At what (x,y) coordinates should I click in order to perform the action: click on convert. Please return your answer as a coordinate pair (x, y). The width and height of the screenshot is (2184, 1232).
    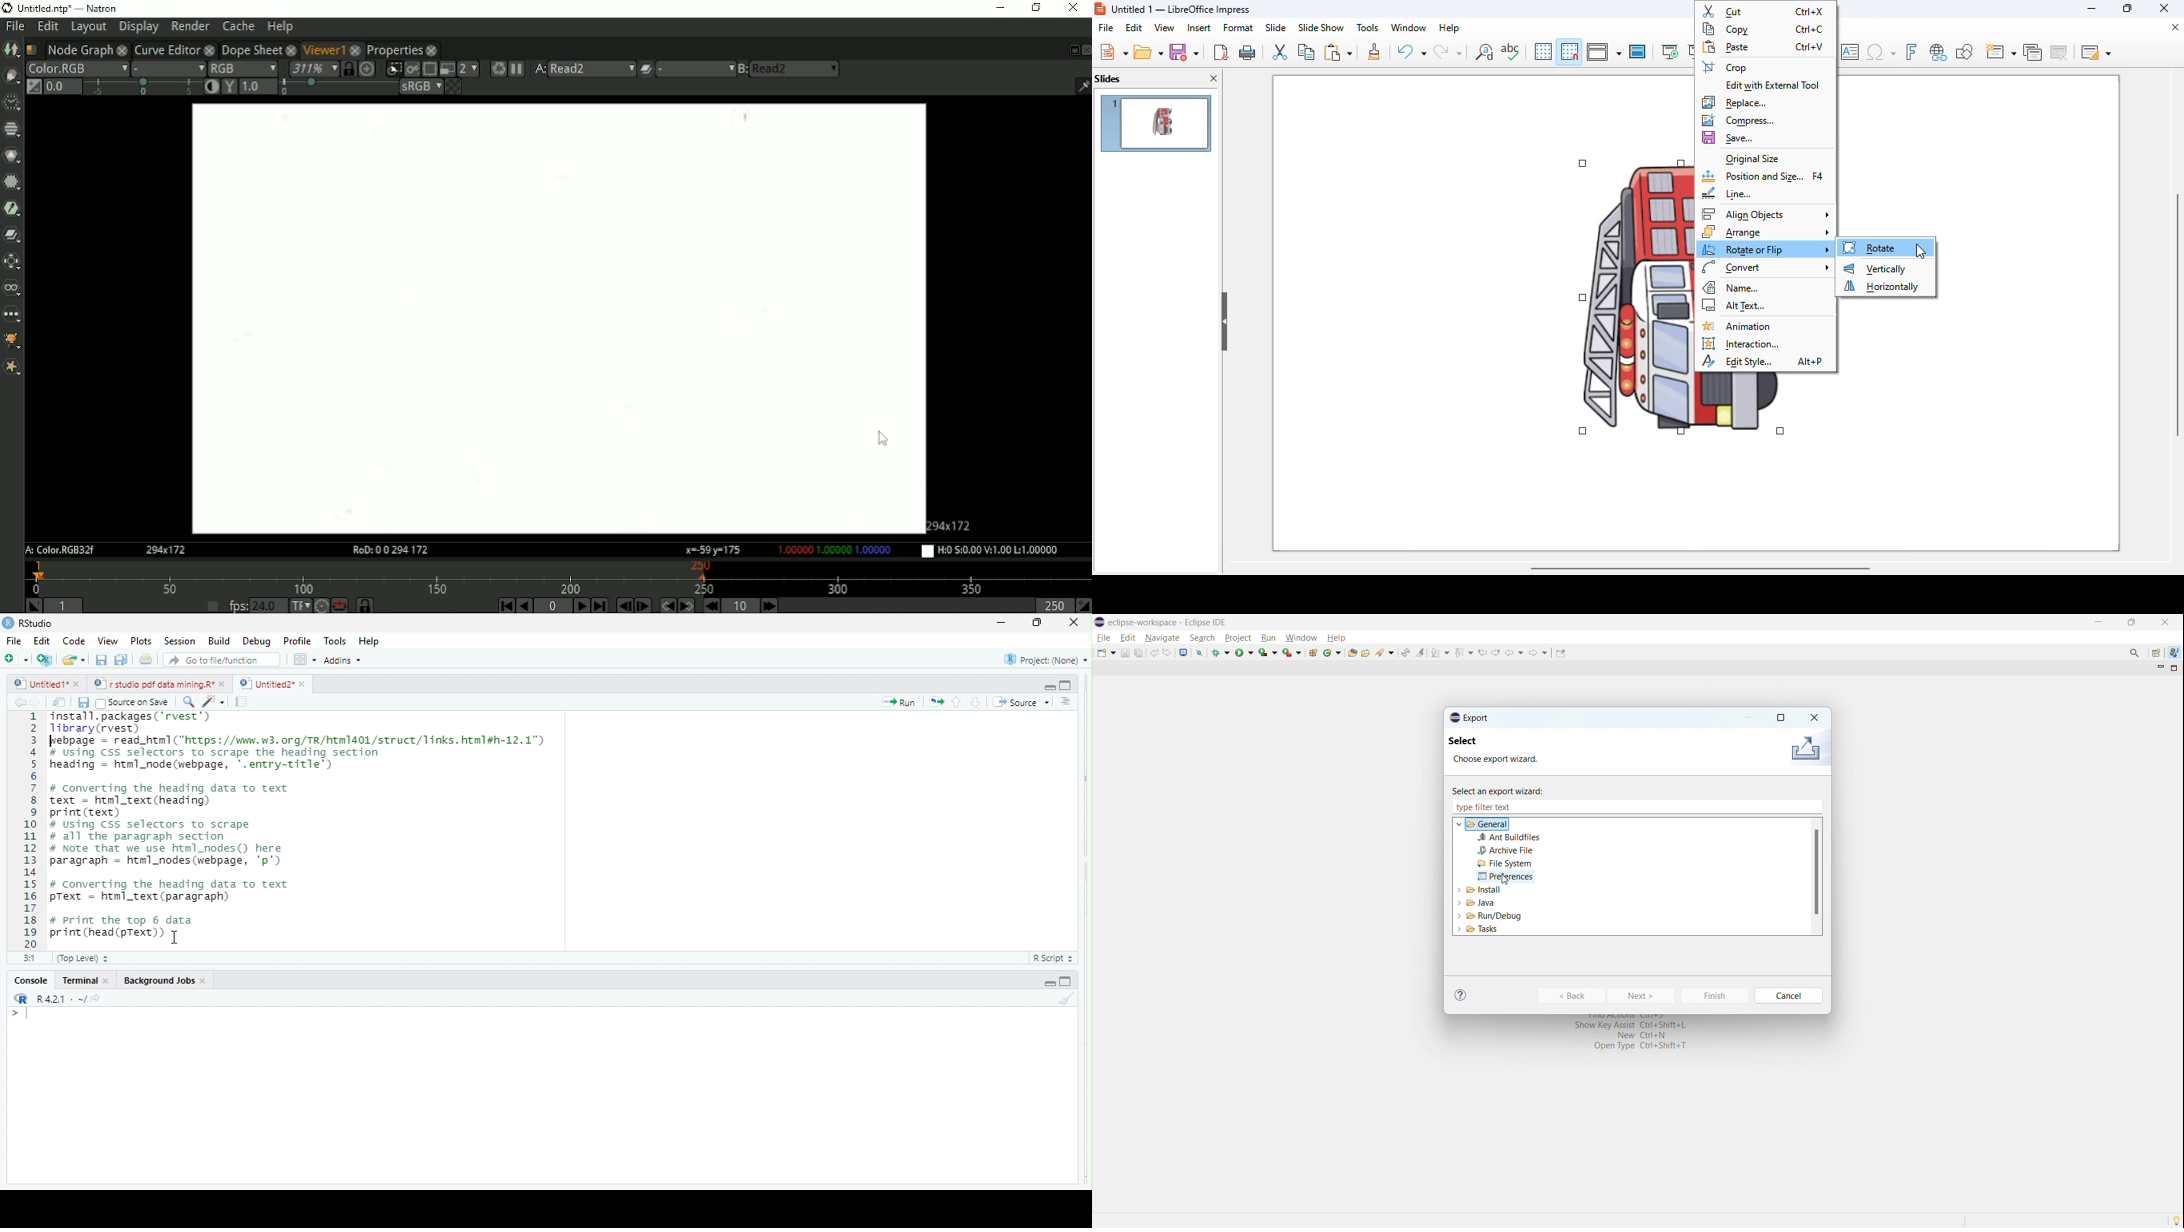
    Looking at the image, I should click on (1766, 268).